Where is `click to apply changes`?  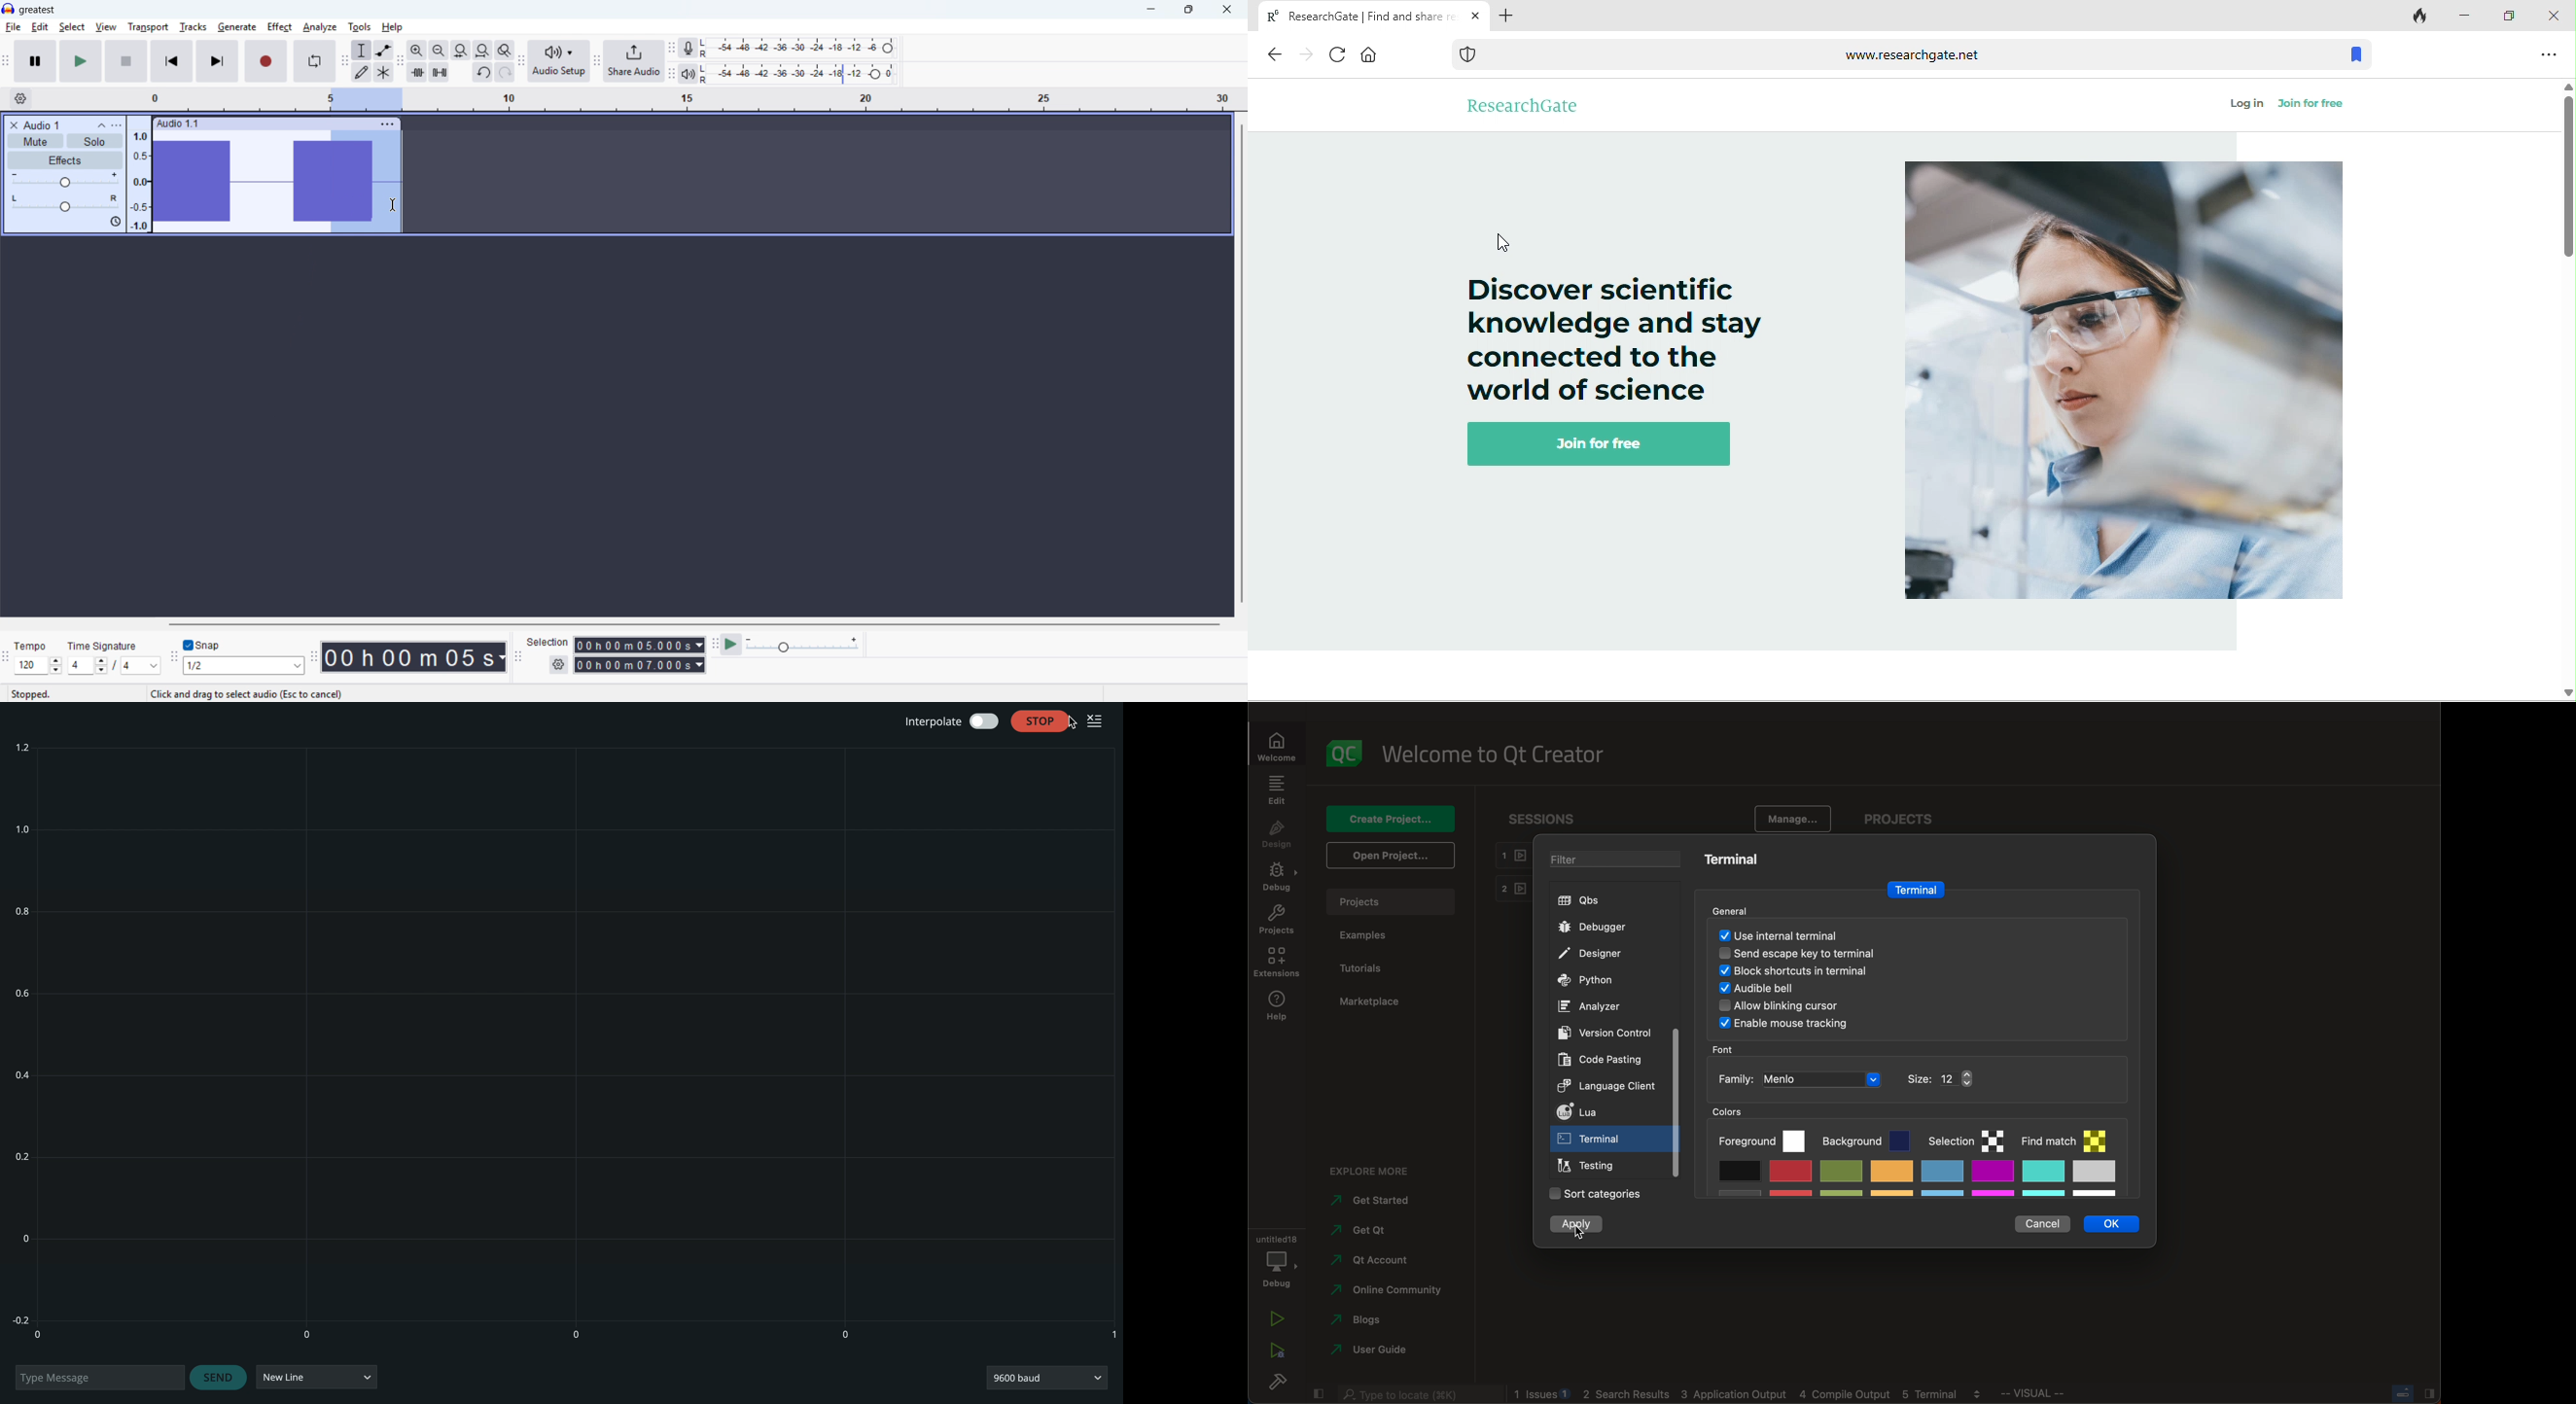
click to apply changes is located at coordinates (1580, 1225).